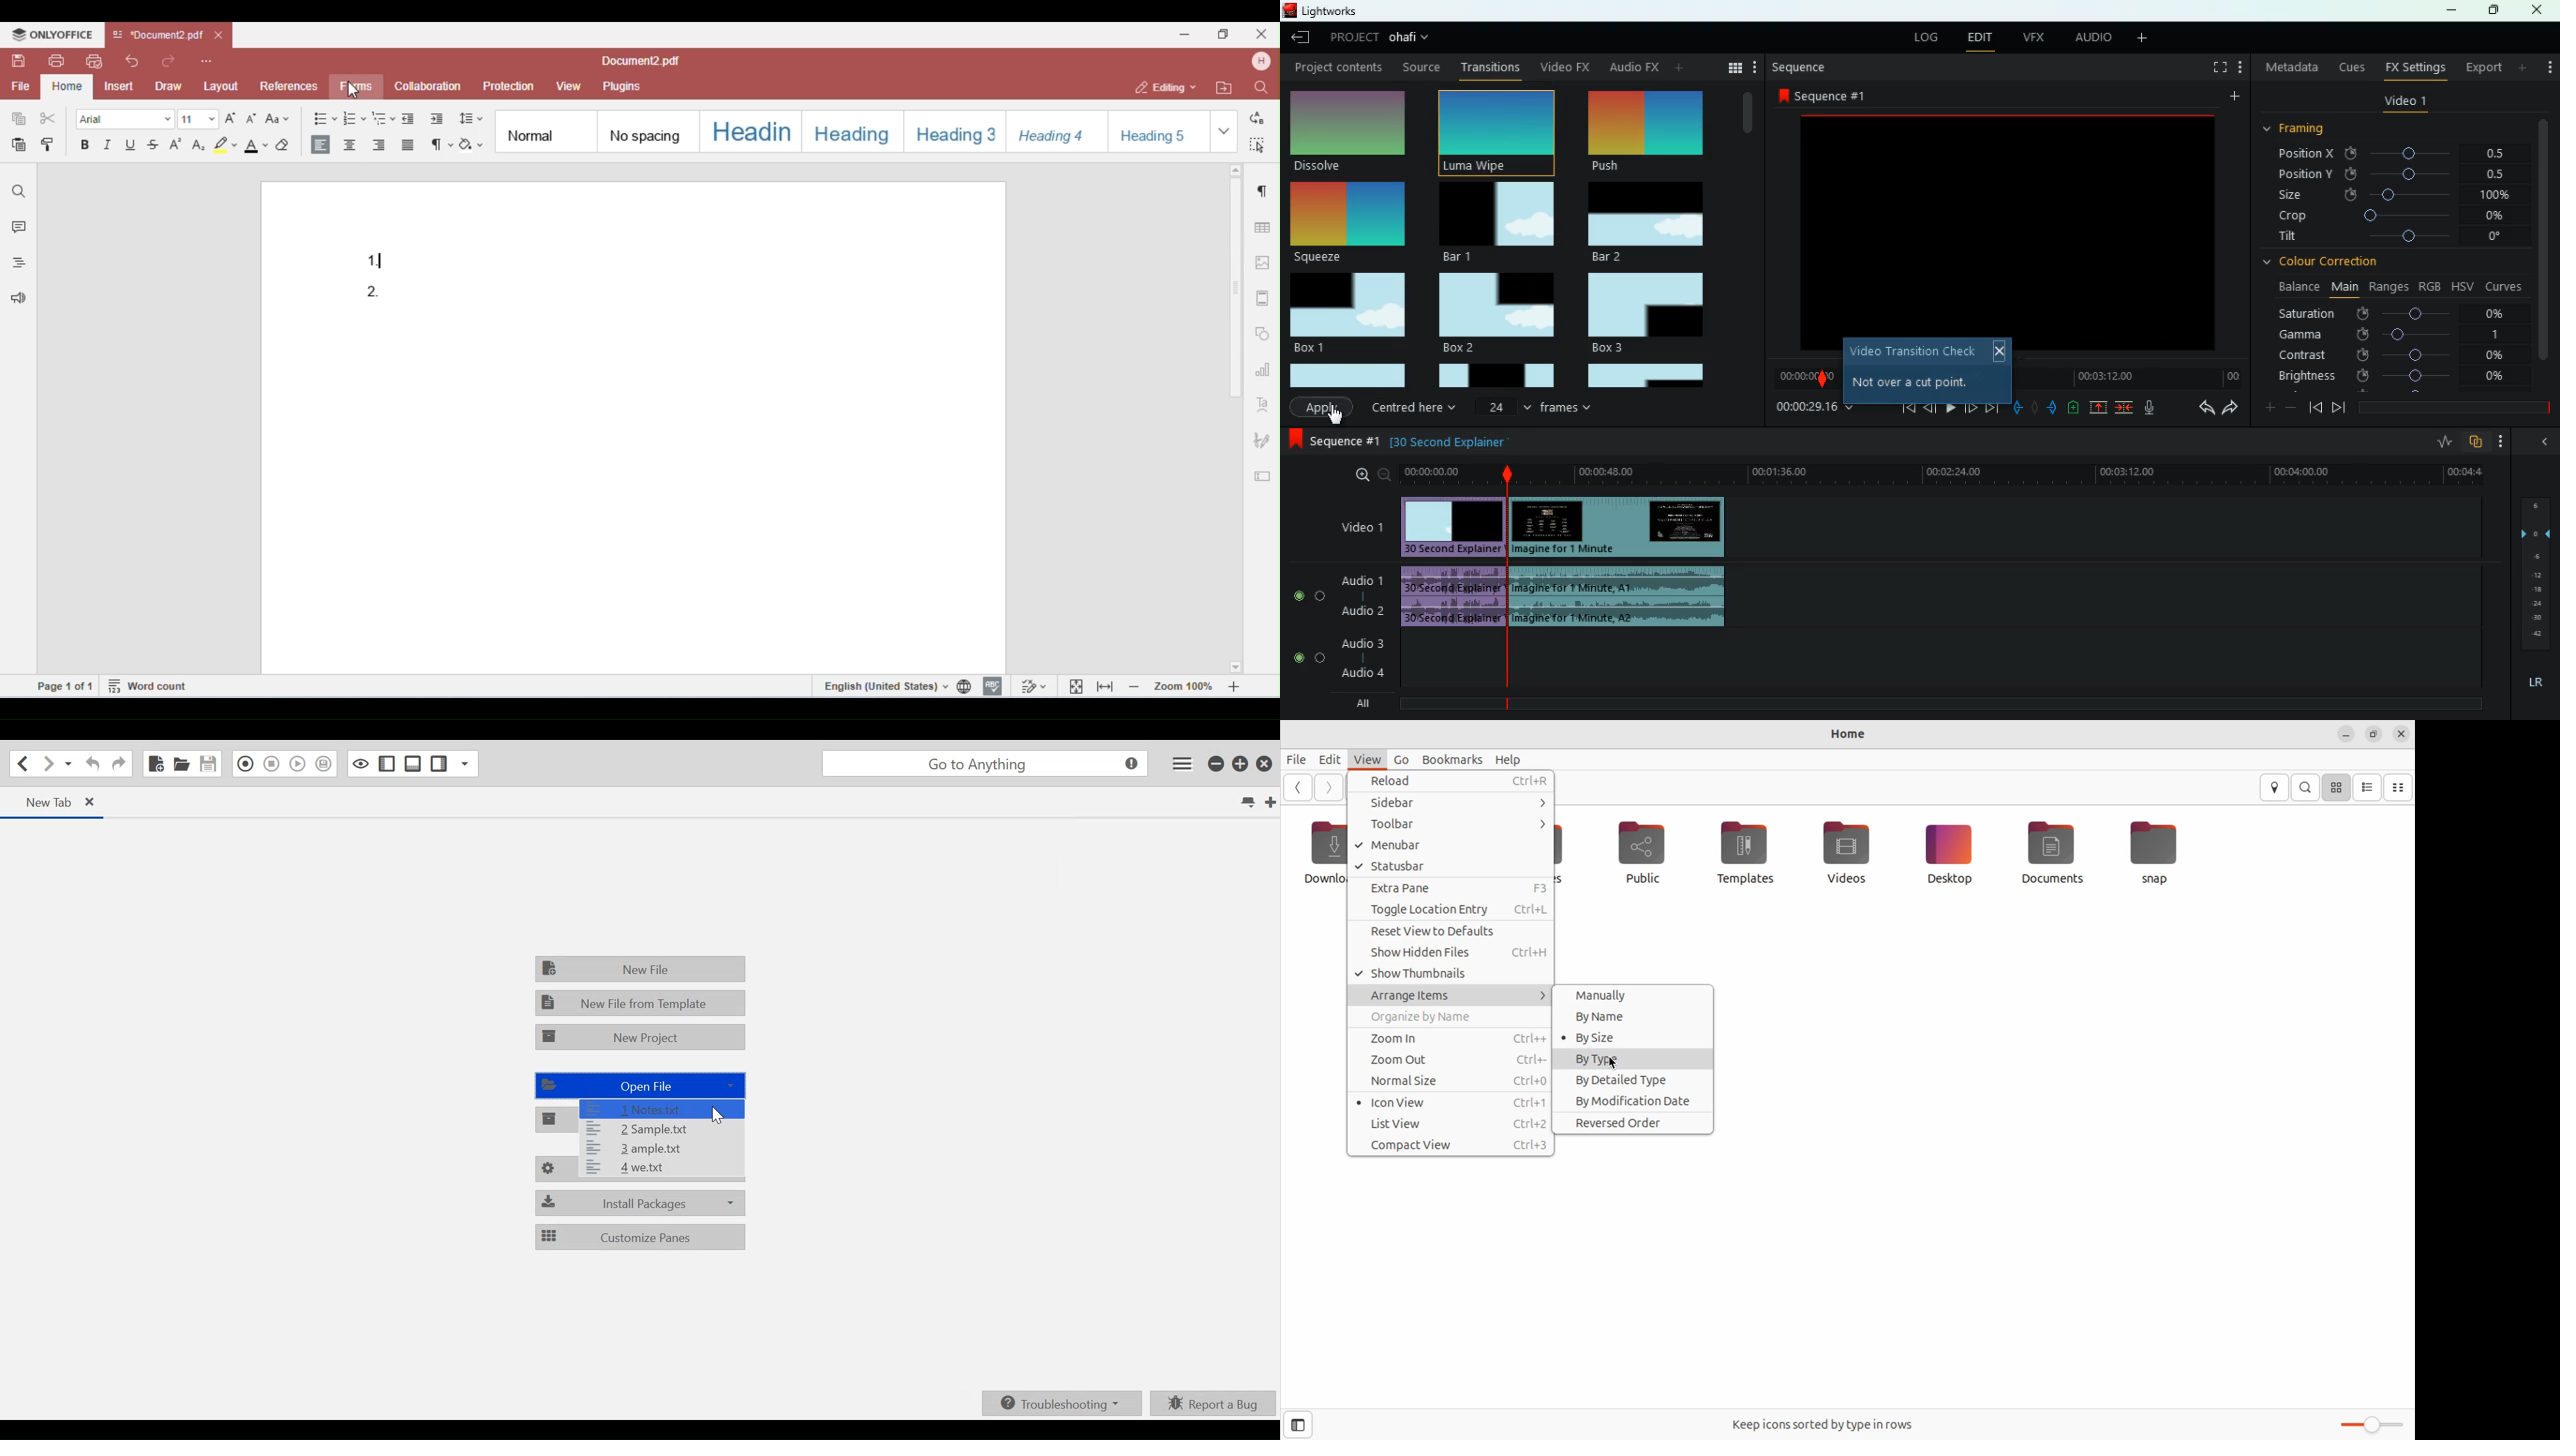 This screenshot has height=1456, width=2576. I want to click on maximize, so click(2495, 10).